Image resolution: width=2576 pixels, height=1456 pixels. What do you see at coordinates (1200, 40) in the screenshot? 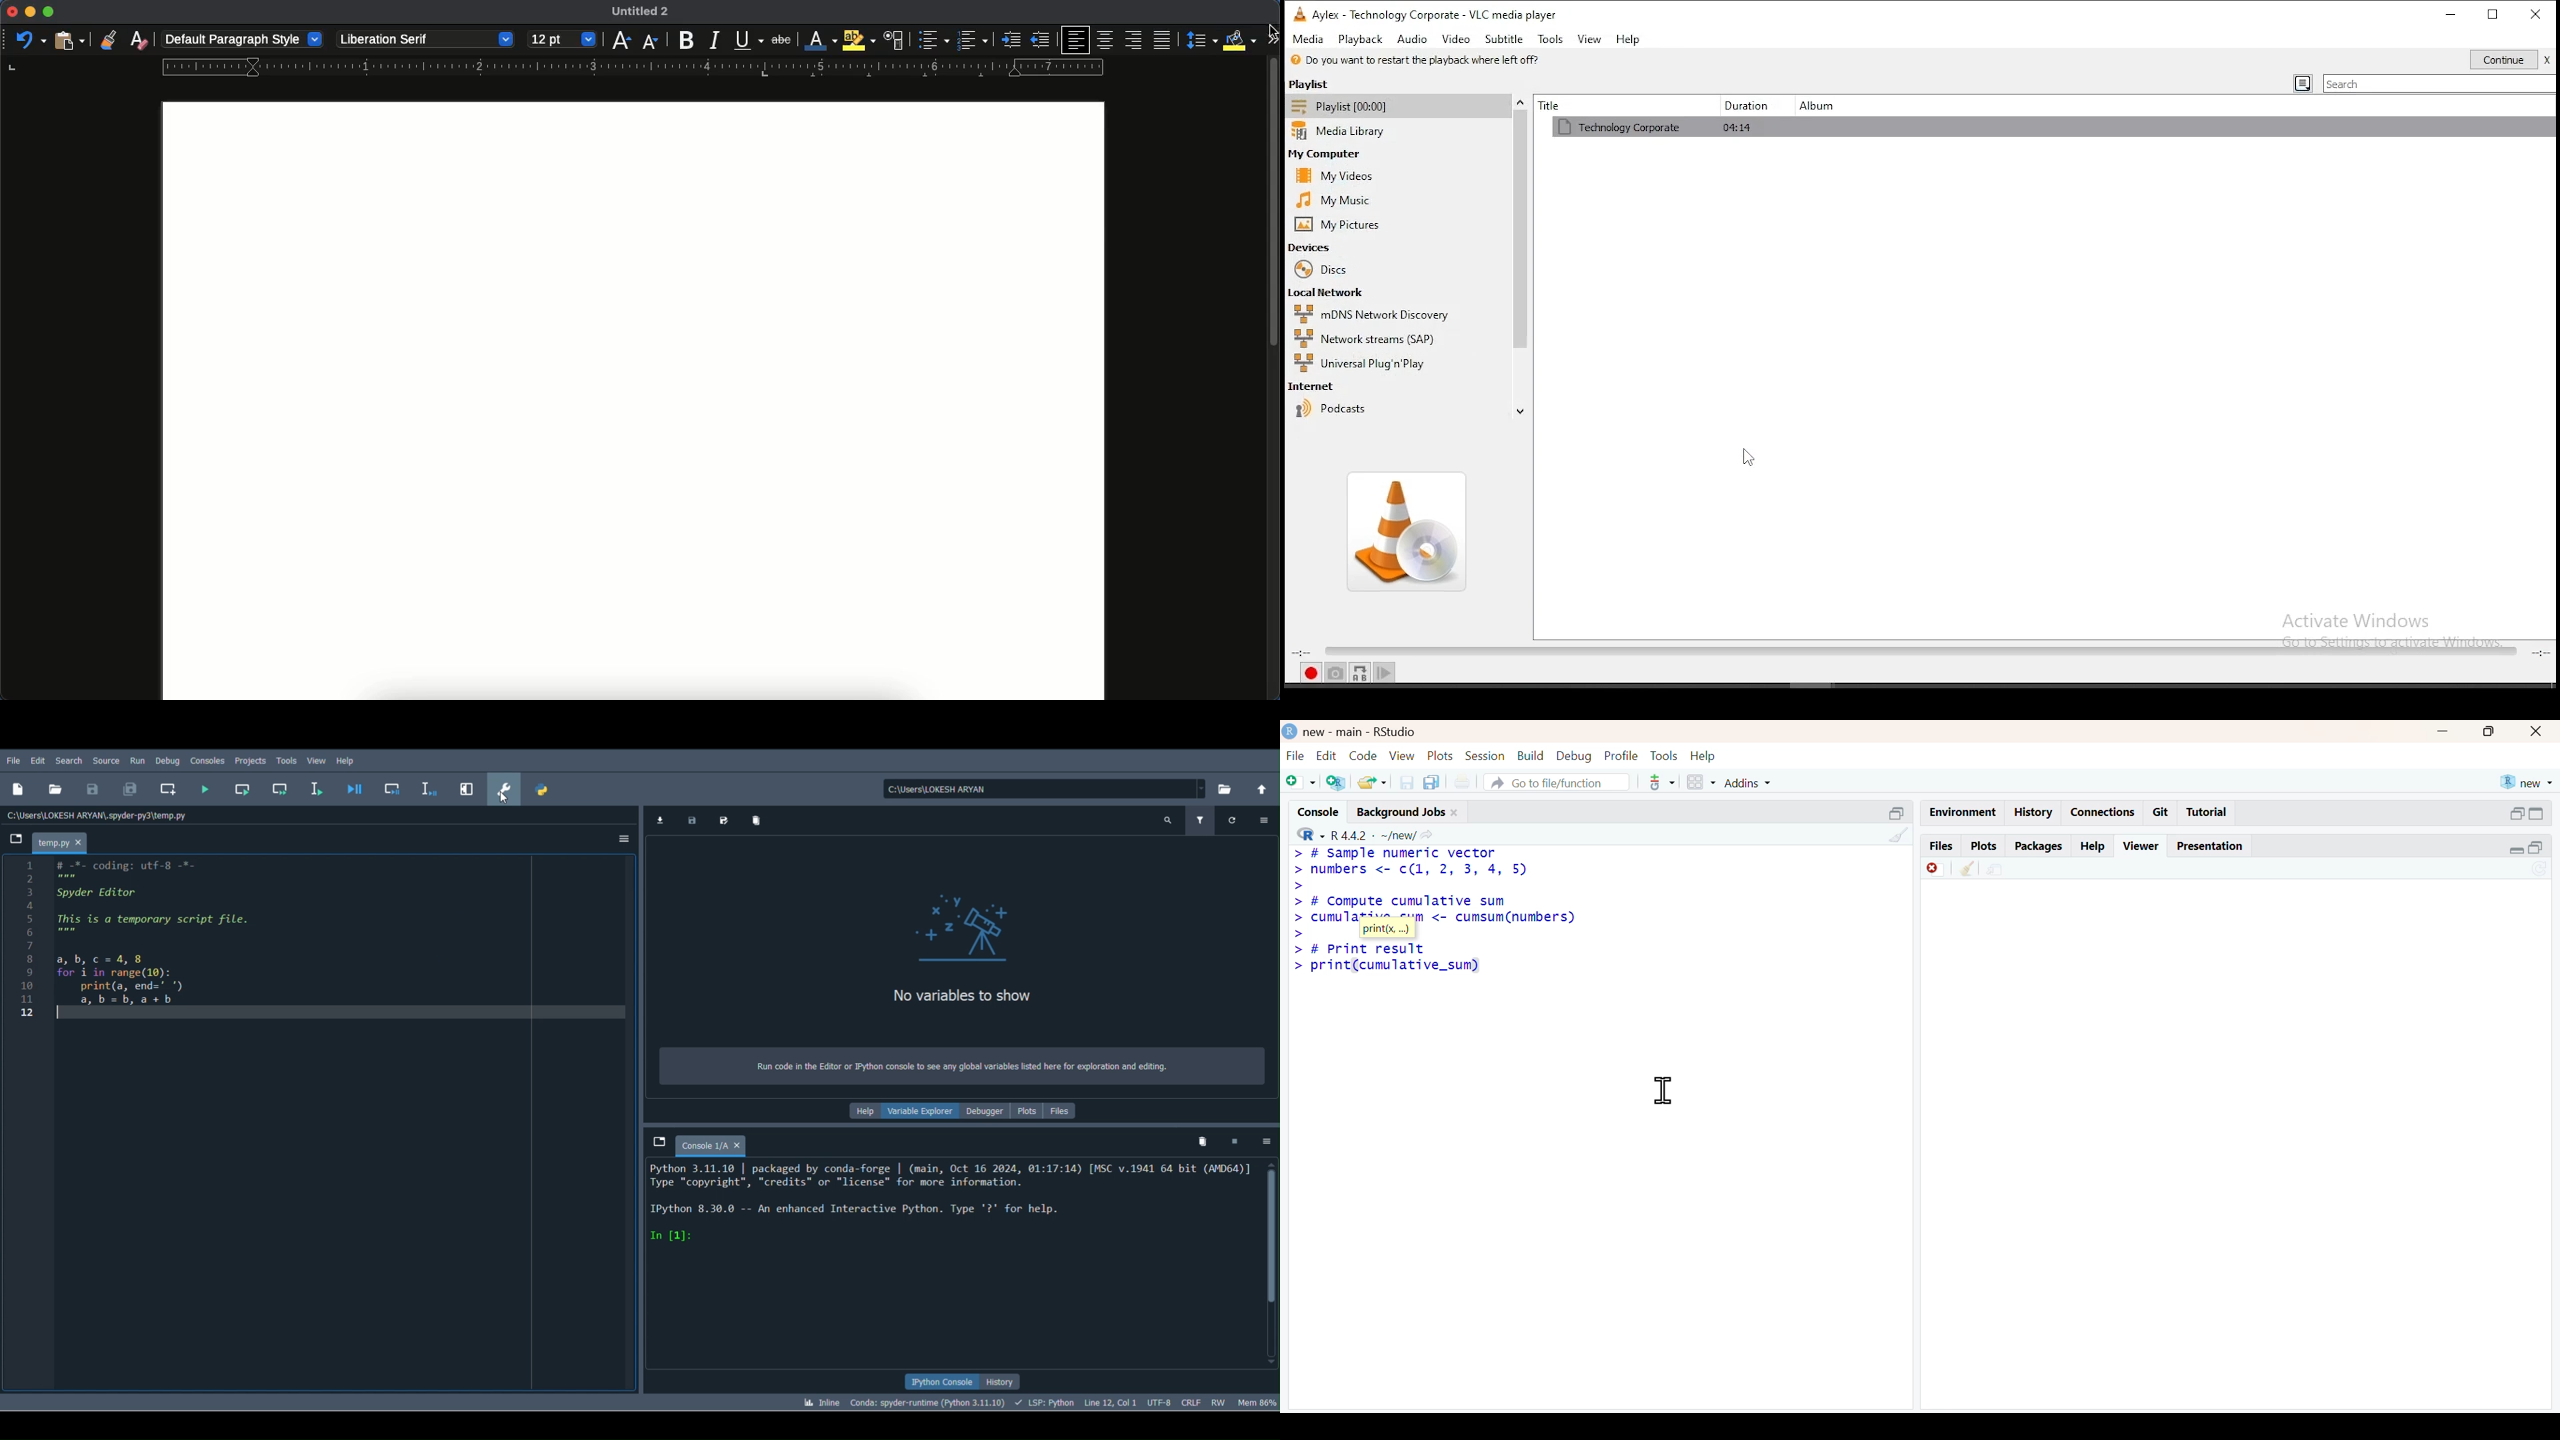
I see `spacing` at bounding box center [1200, 40].